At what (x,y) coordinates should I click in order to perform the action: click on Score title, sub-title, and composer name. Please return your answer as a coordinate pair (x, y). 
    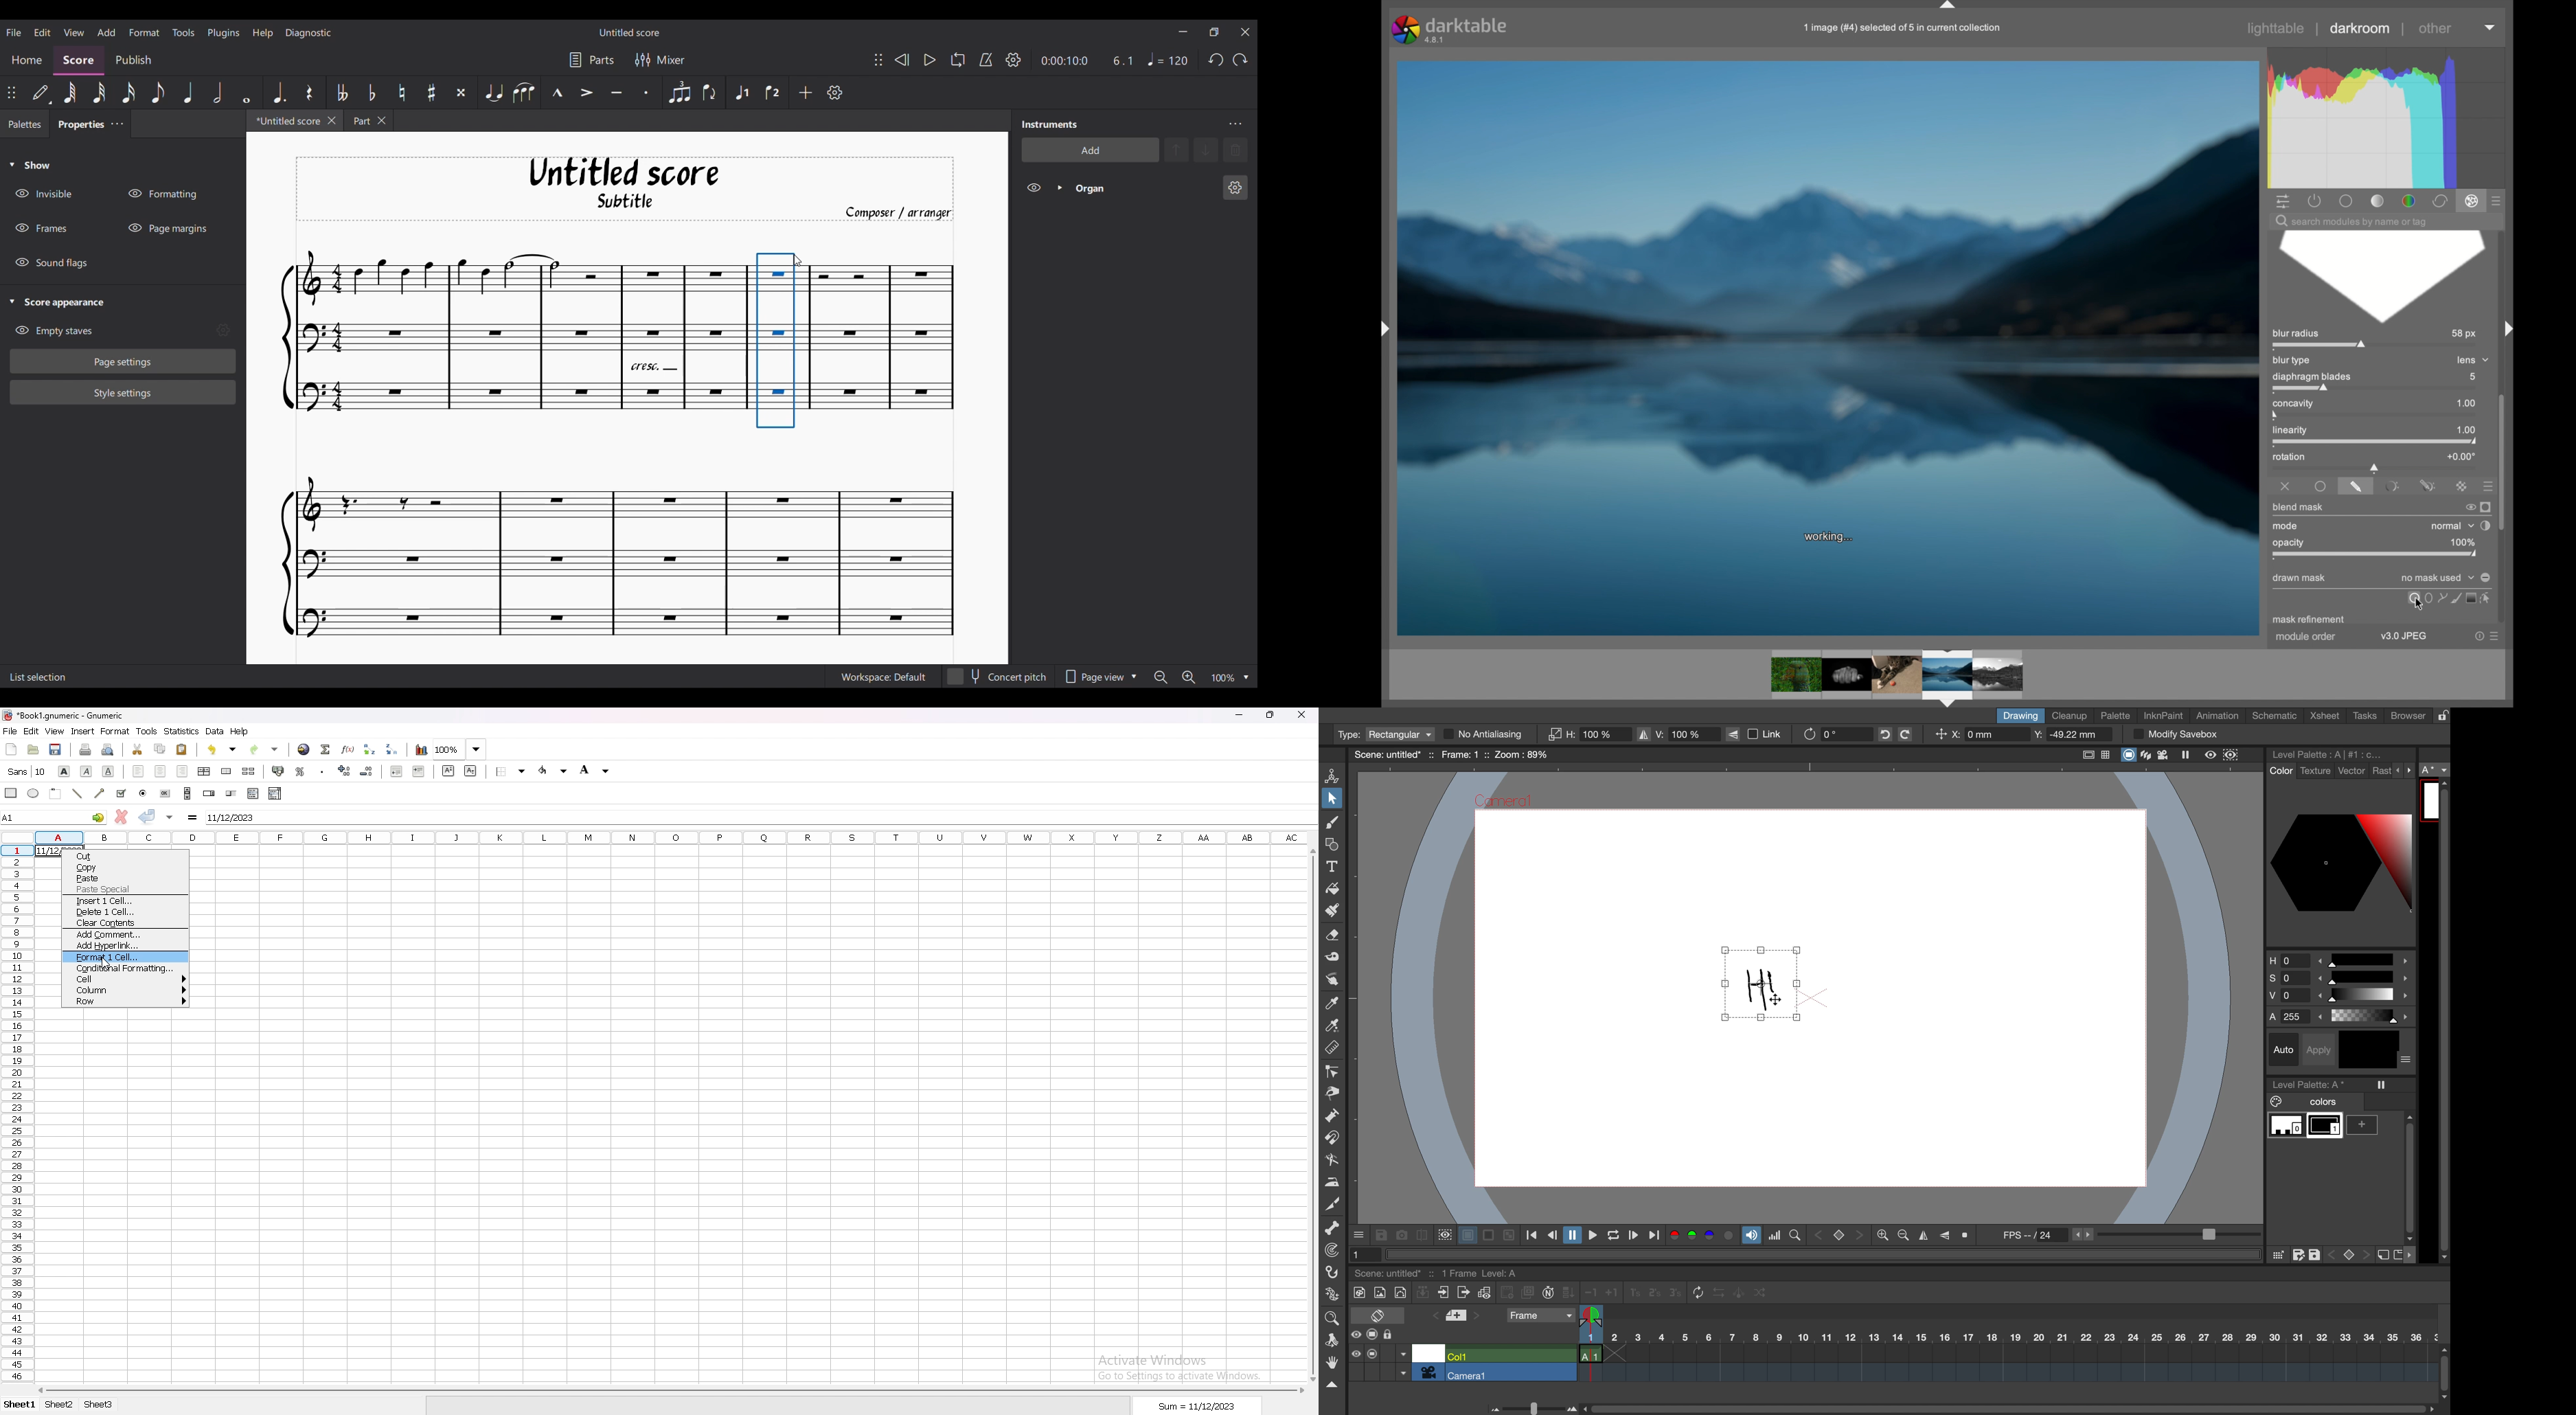
    Looking at the image, I should click on (625, 189).